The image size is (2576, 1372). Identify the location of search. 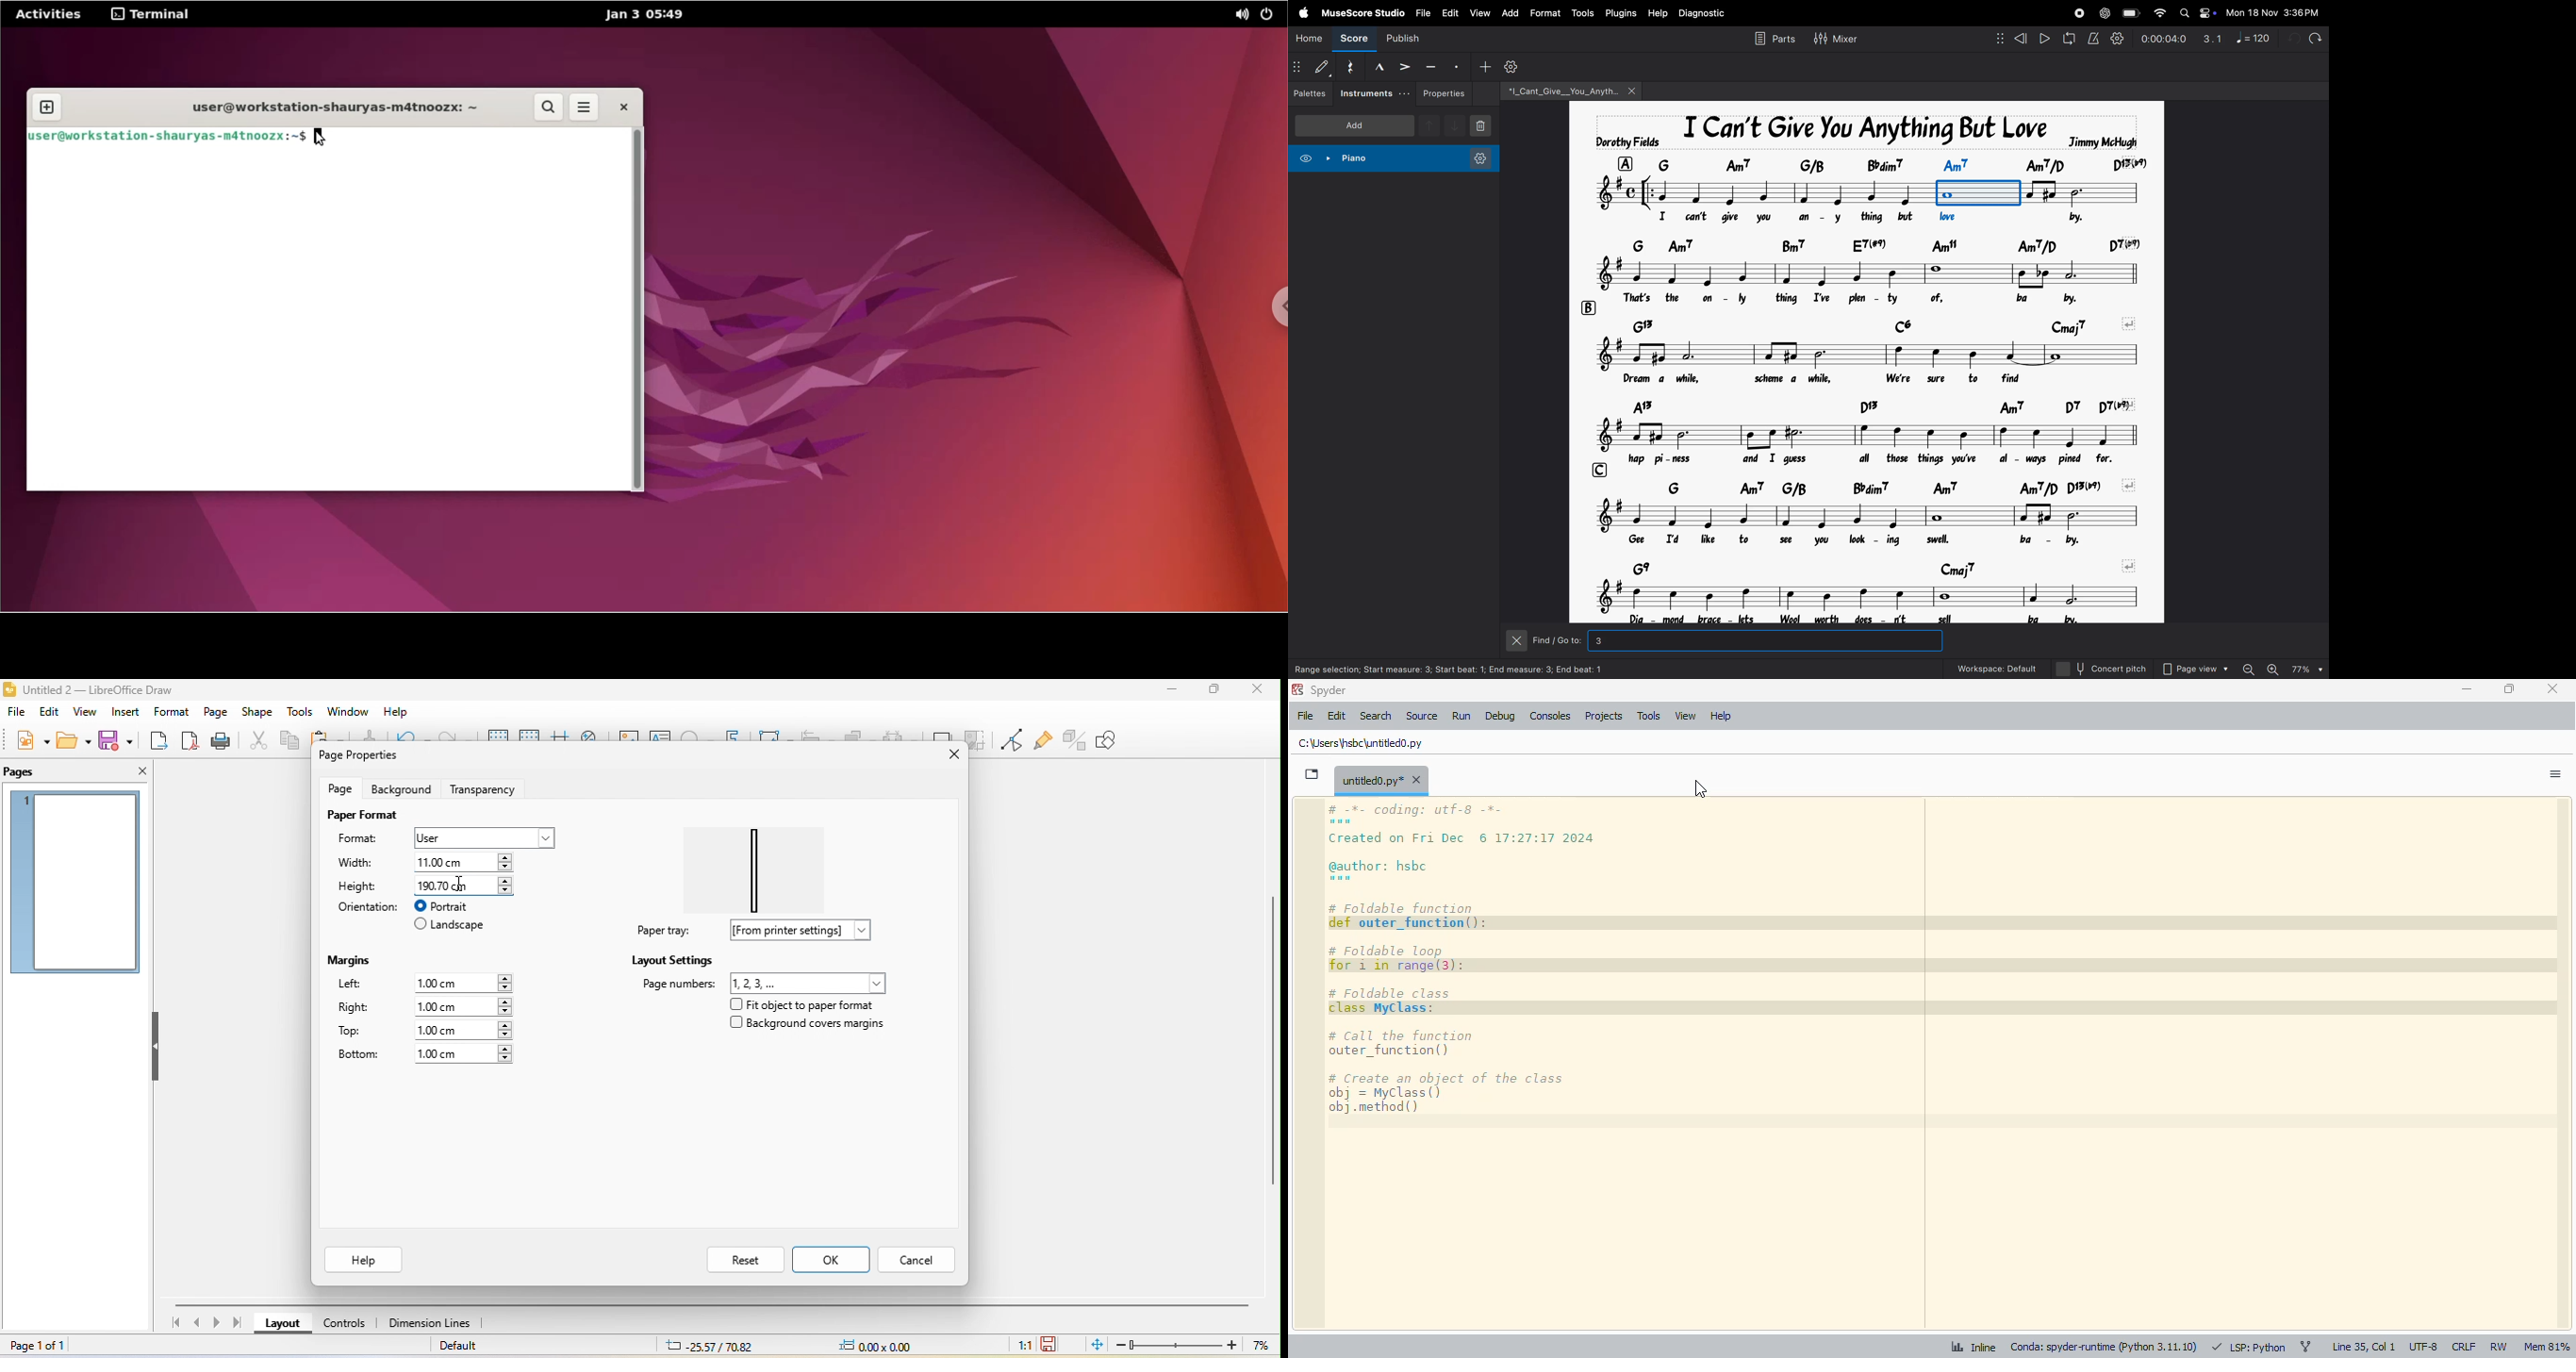
(1375, 715).